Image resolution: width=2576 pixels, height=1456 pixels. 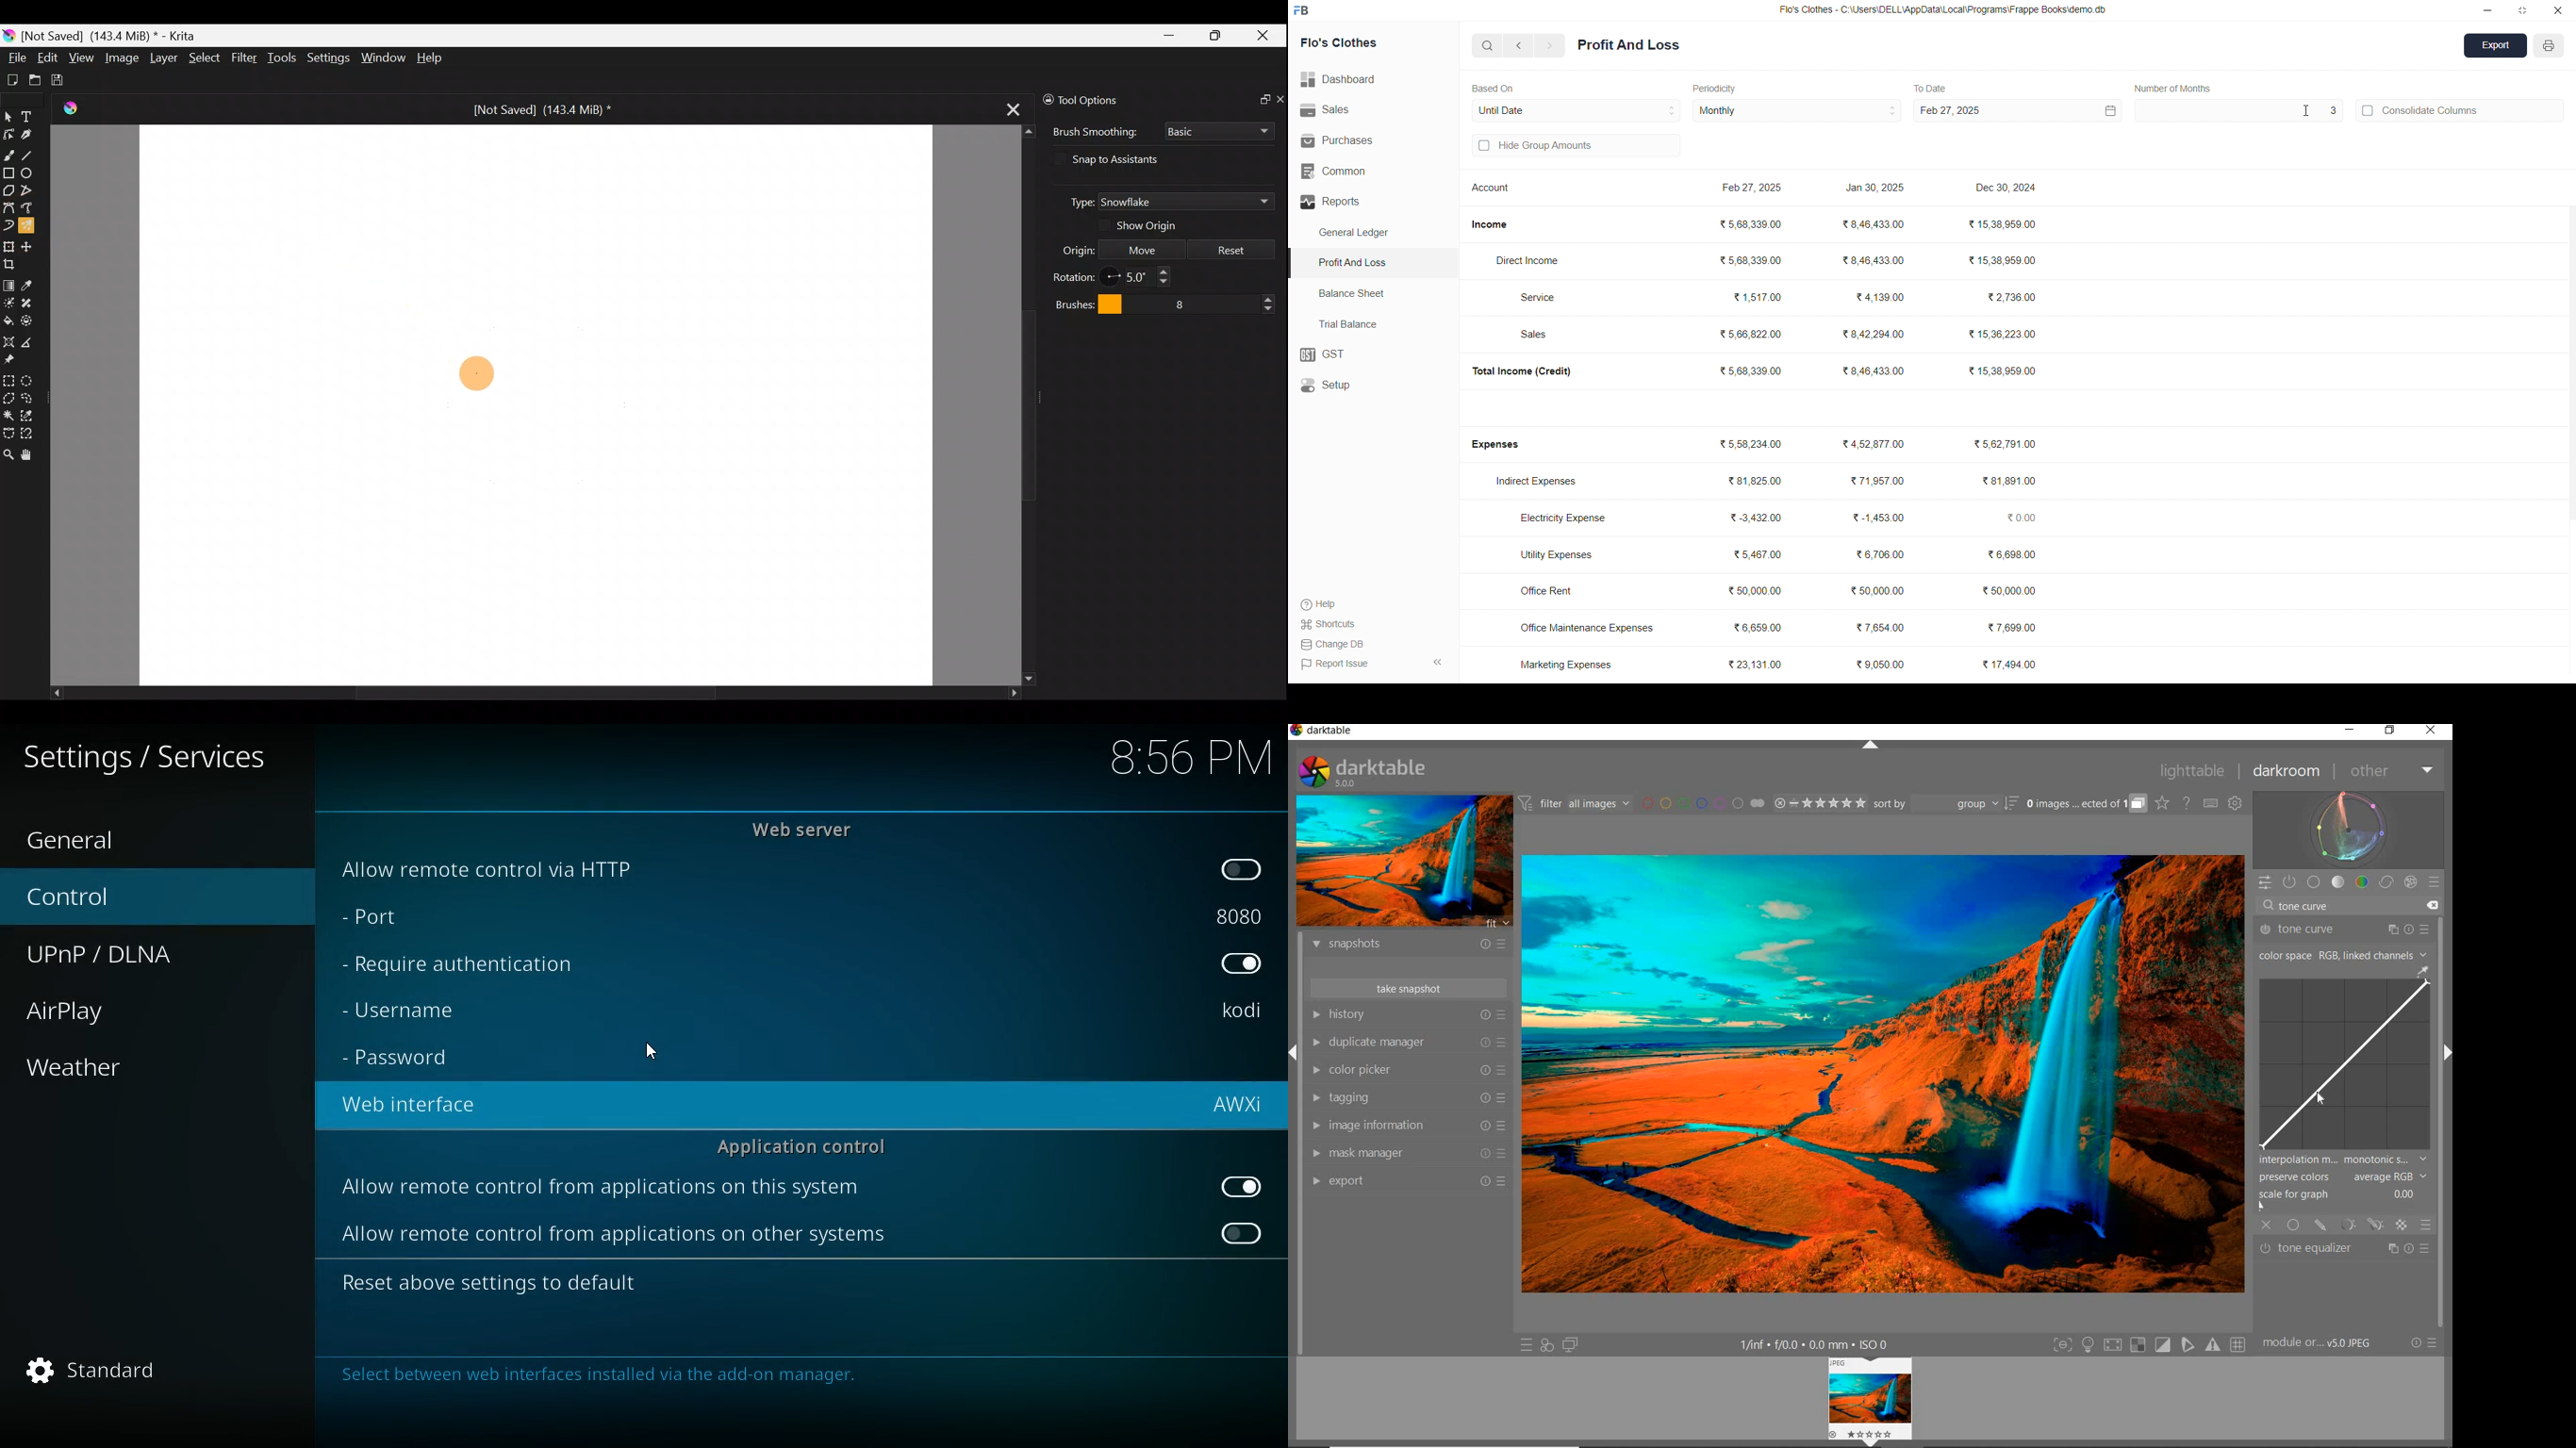 What do you see at coordinates (2389, 770) in the screenshot?
I see `other` at bounding box center [2389, 770].